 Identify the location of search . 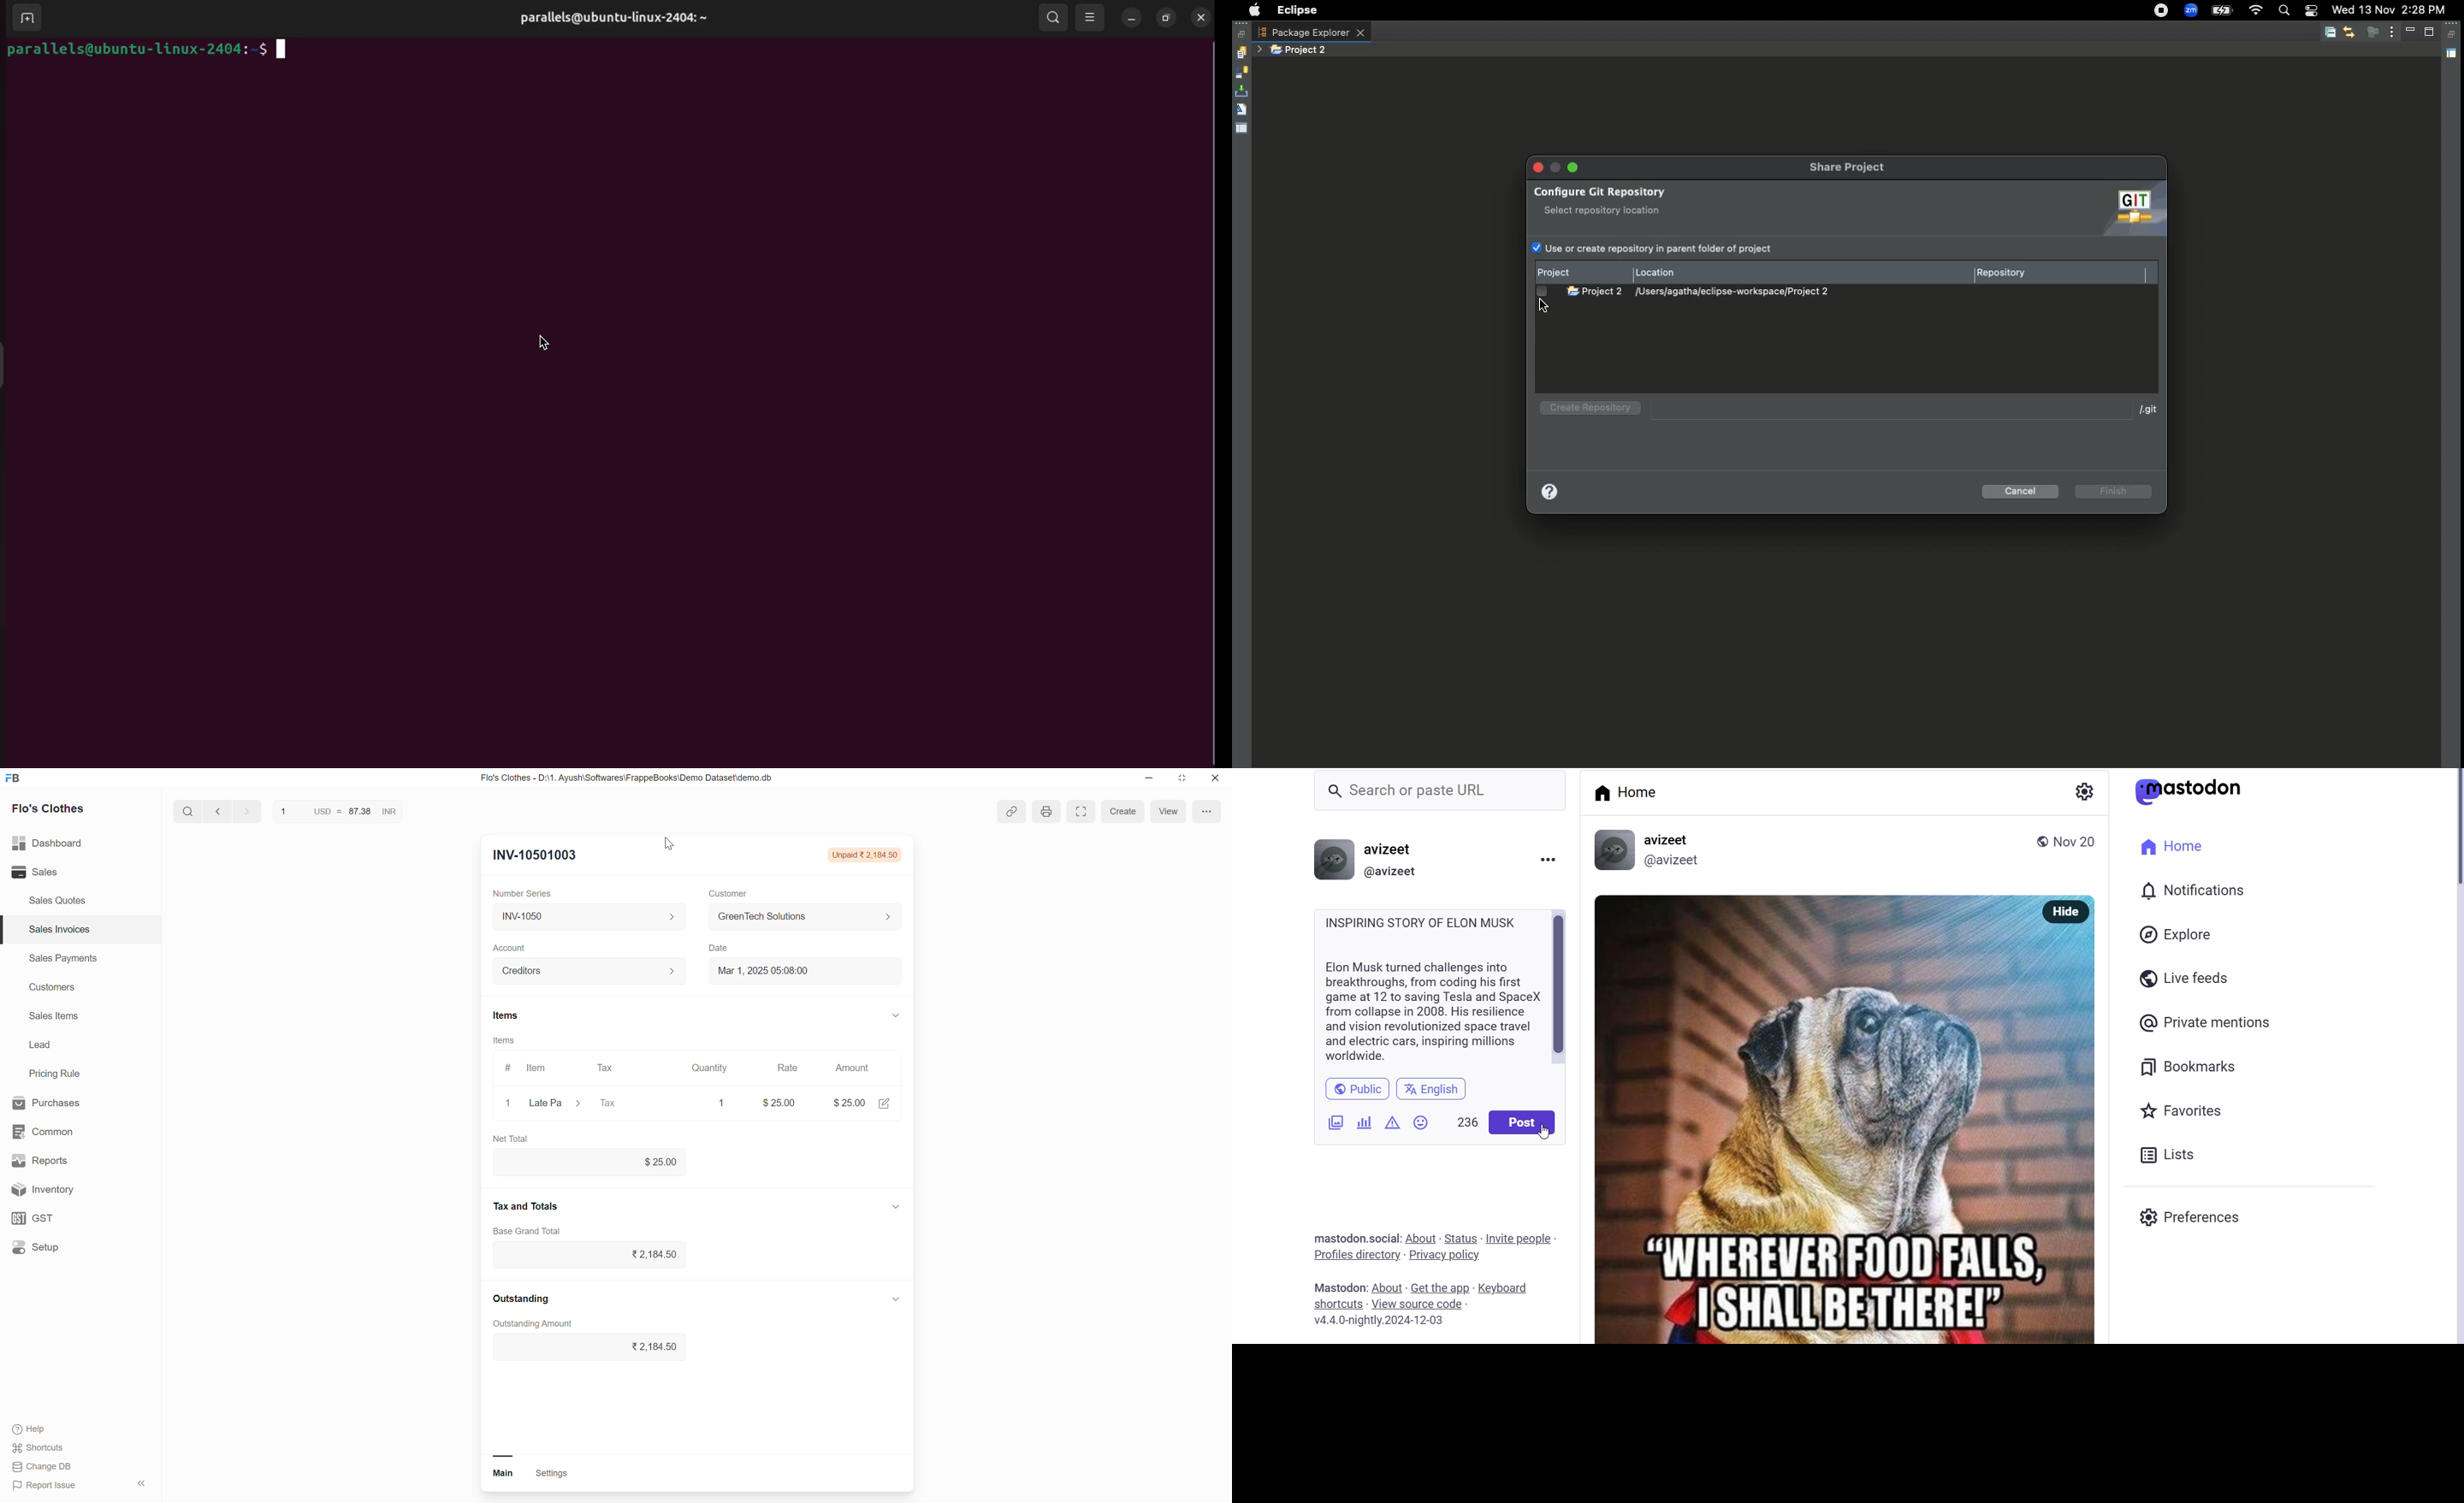
(186, 814).